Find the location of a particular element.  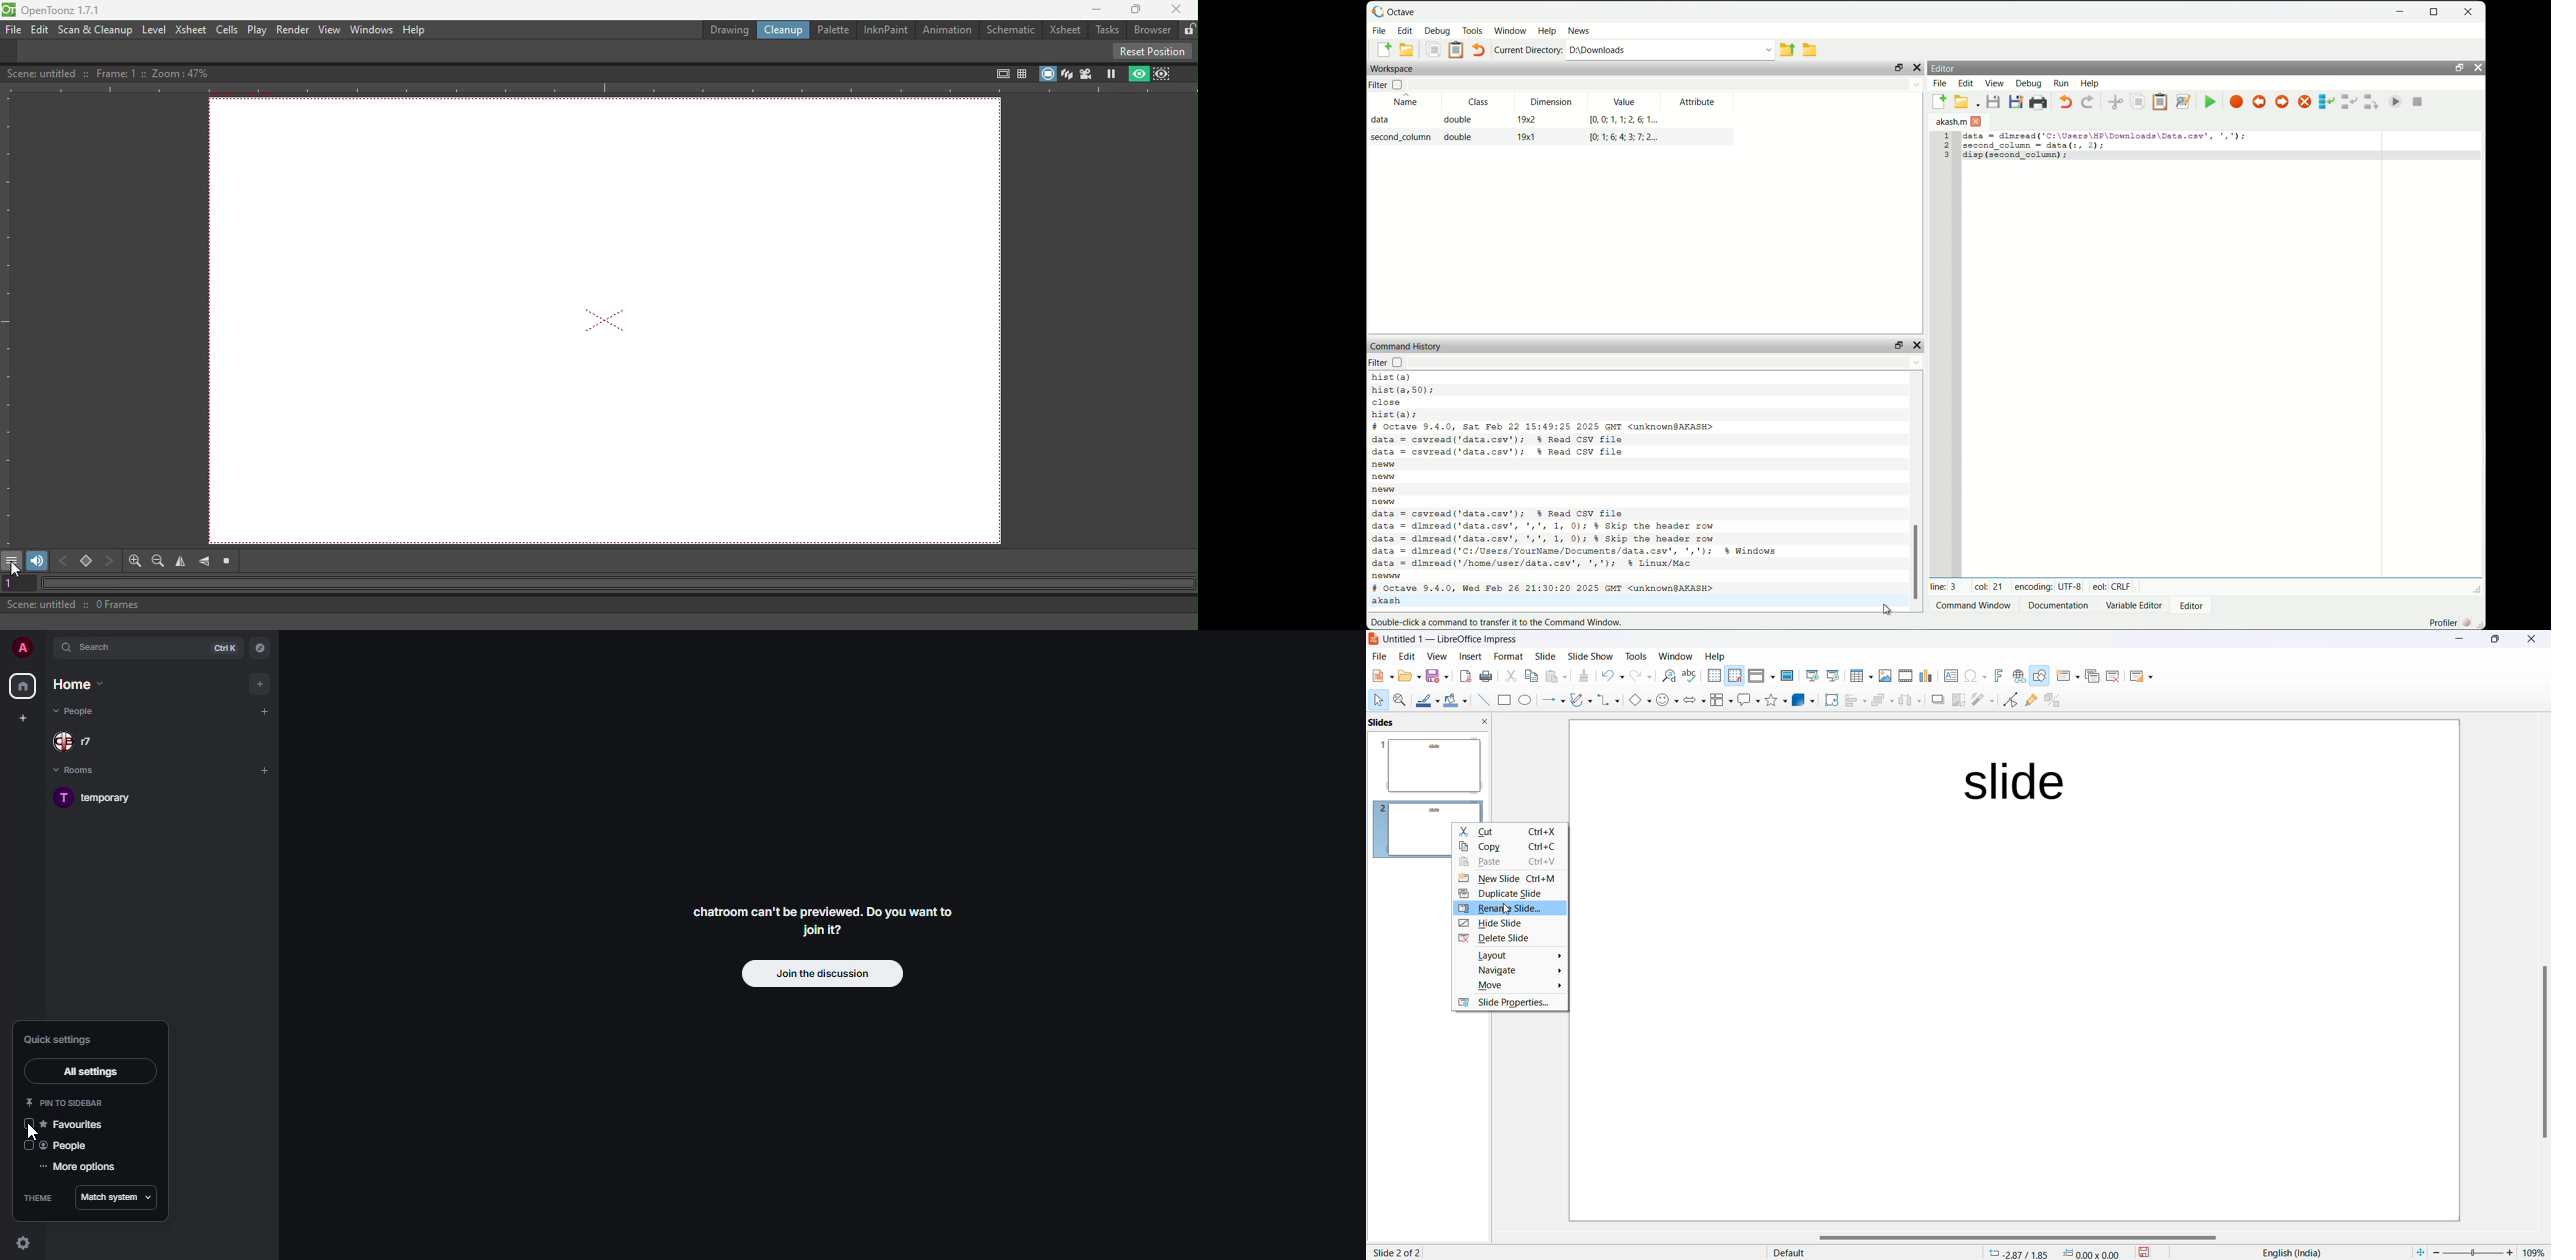

close is located at coordinates (2532, 641).